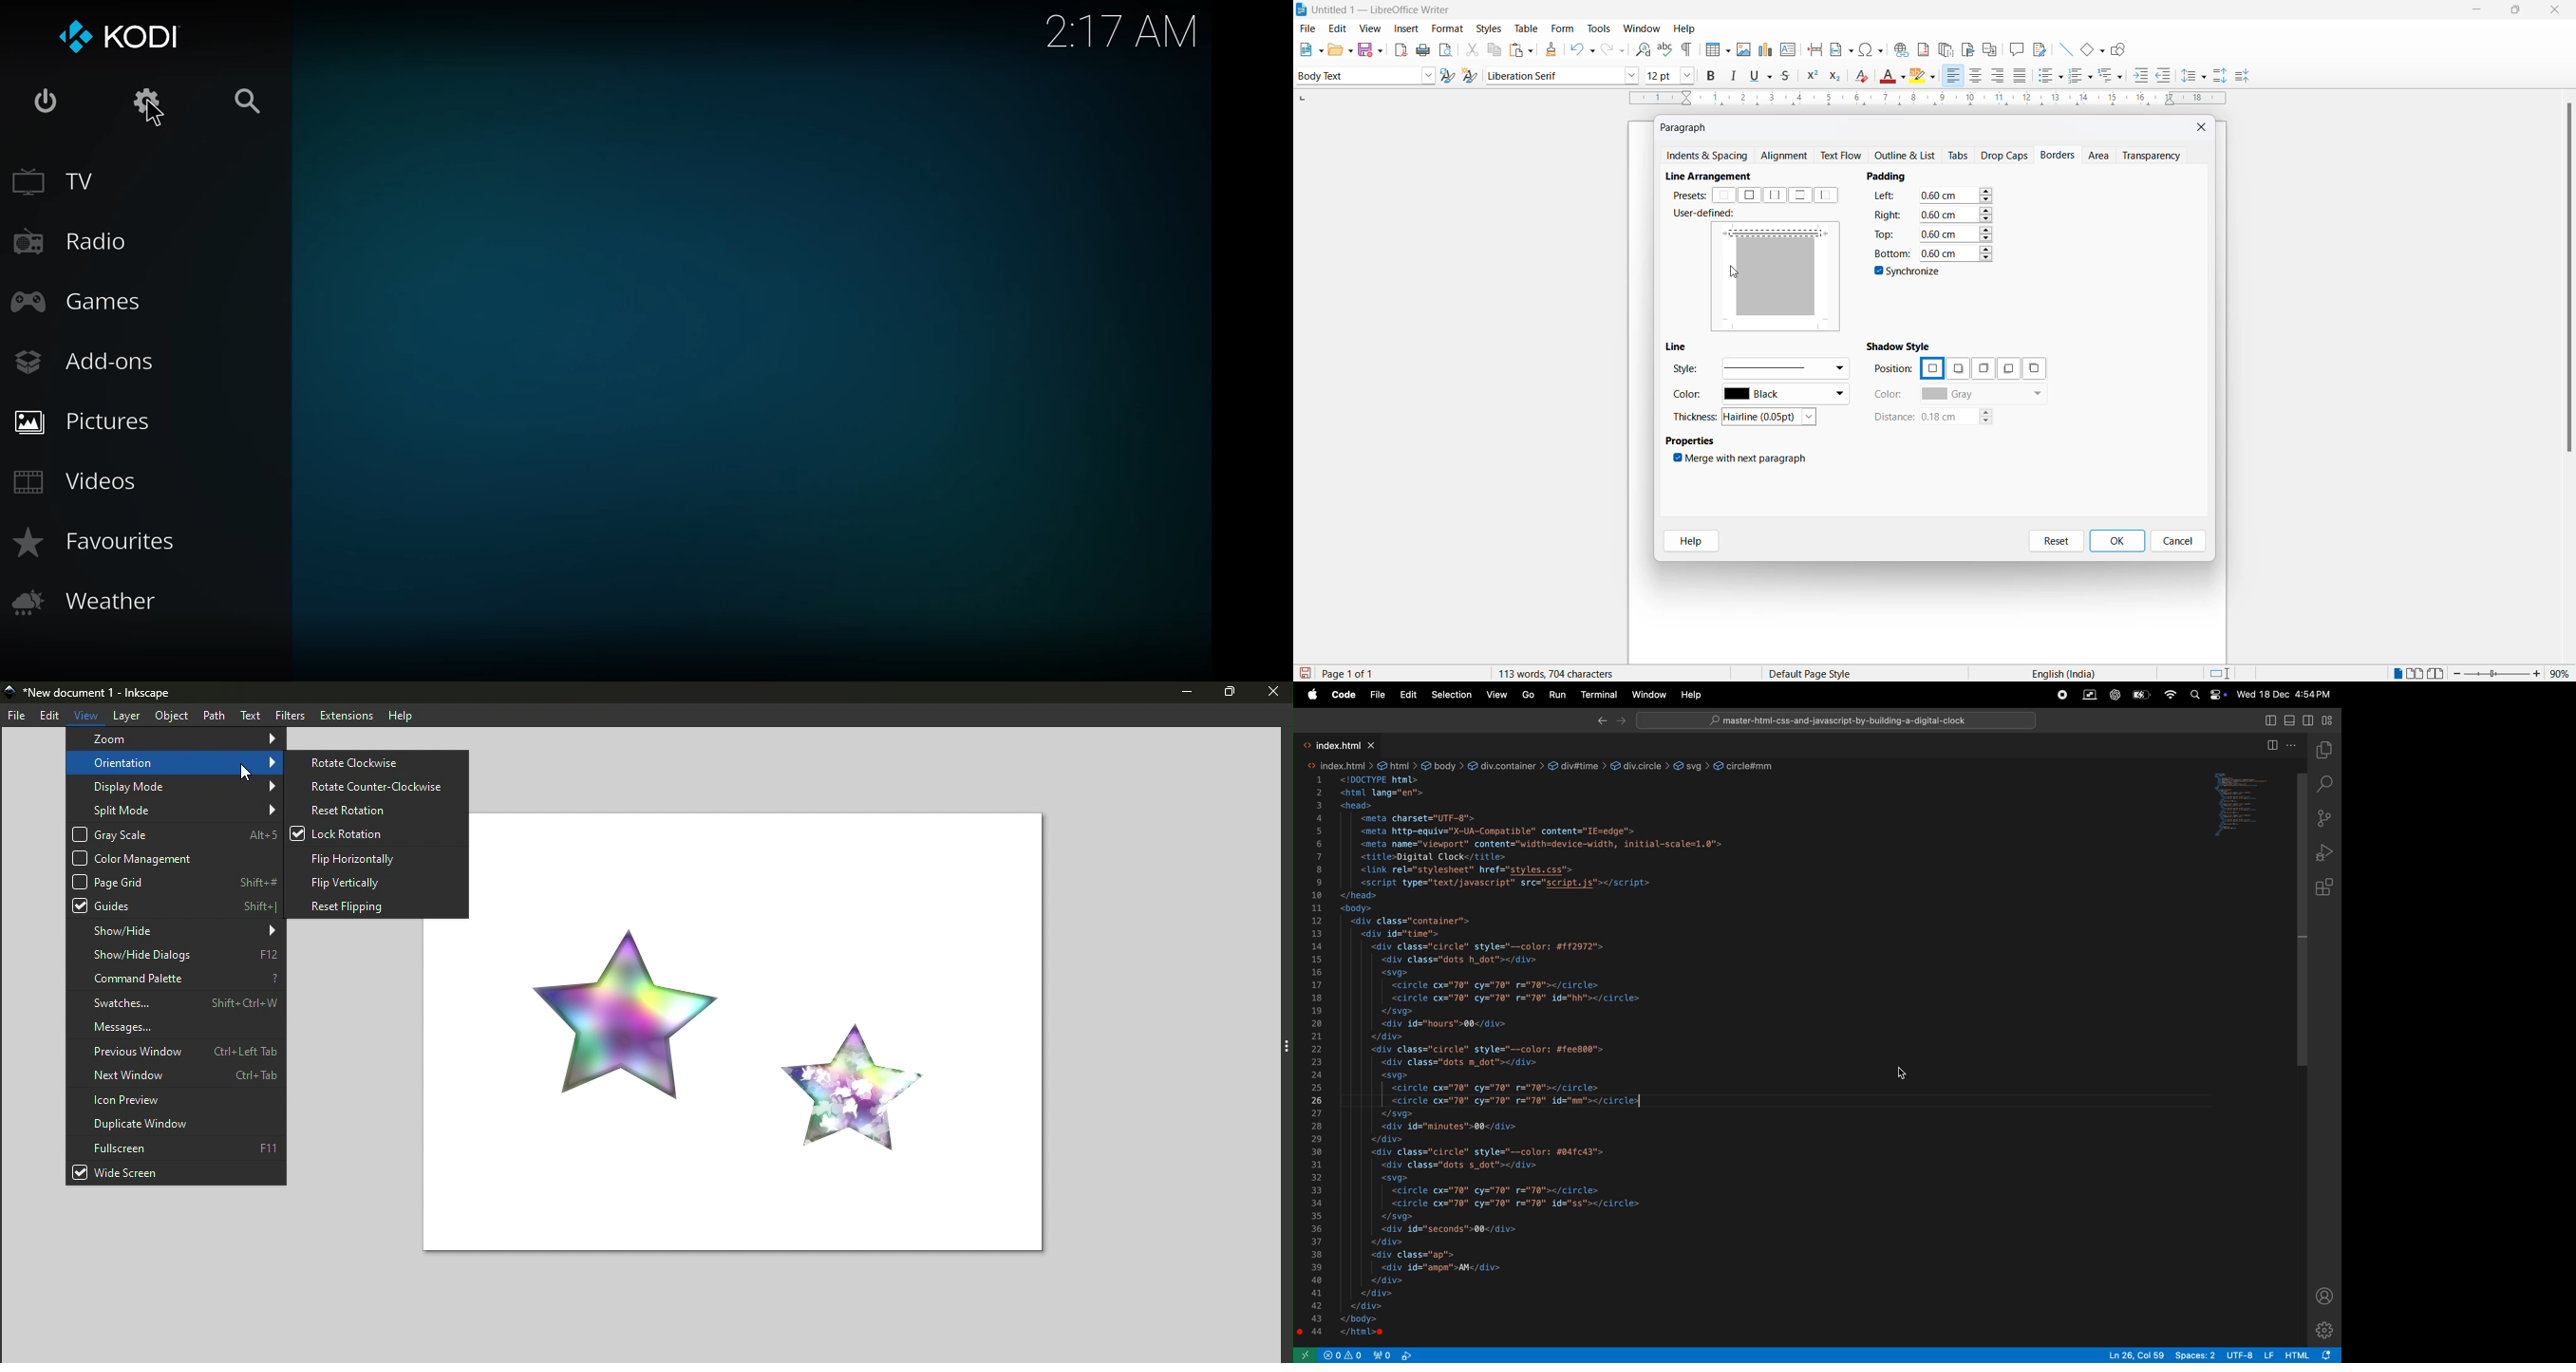 This screenshot has width=2576, height=1372. I want to click on clone formatting, so click(1549, 49).